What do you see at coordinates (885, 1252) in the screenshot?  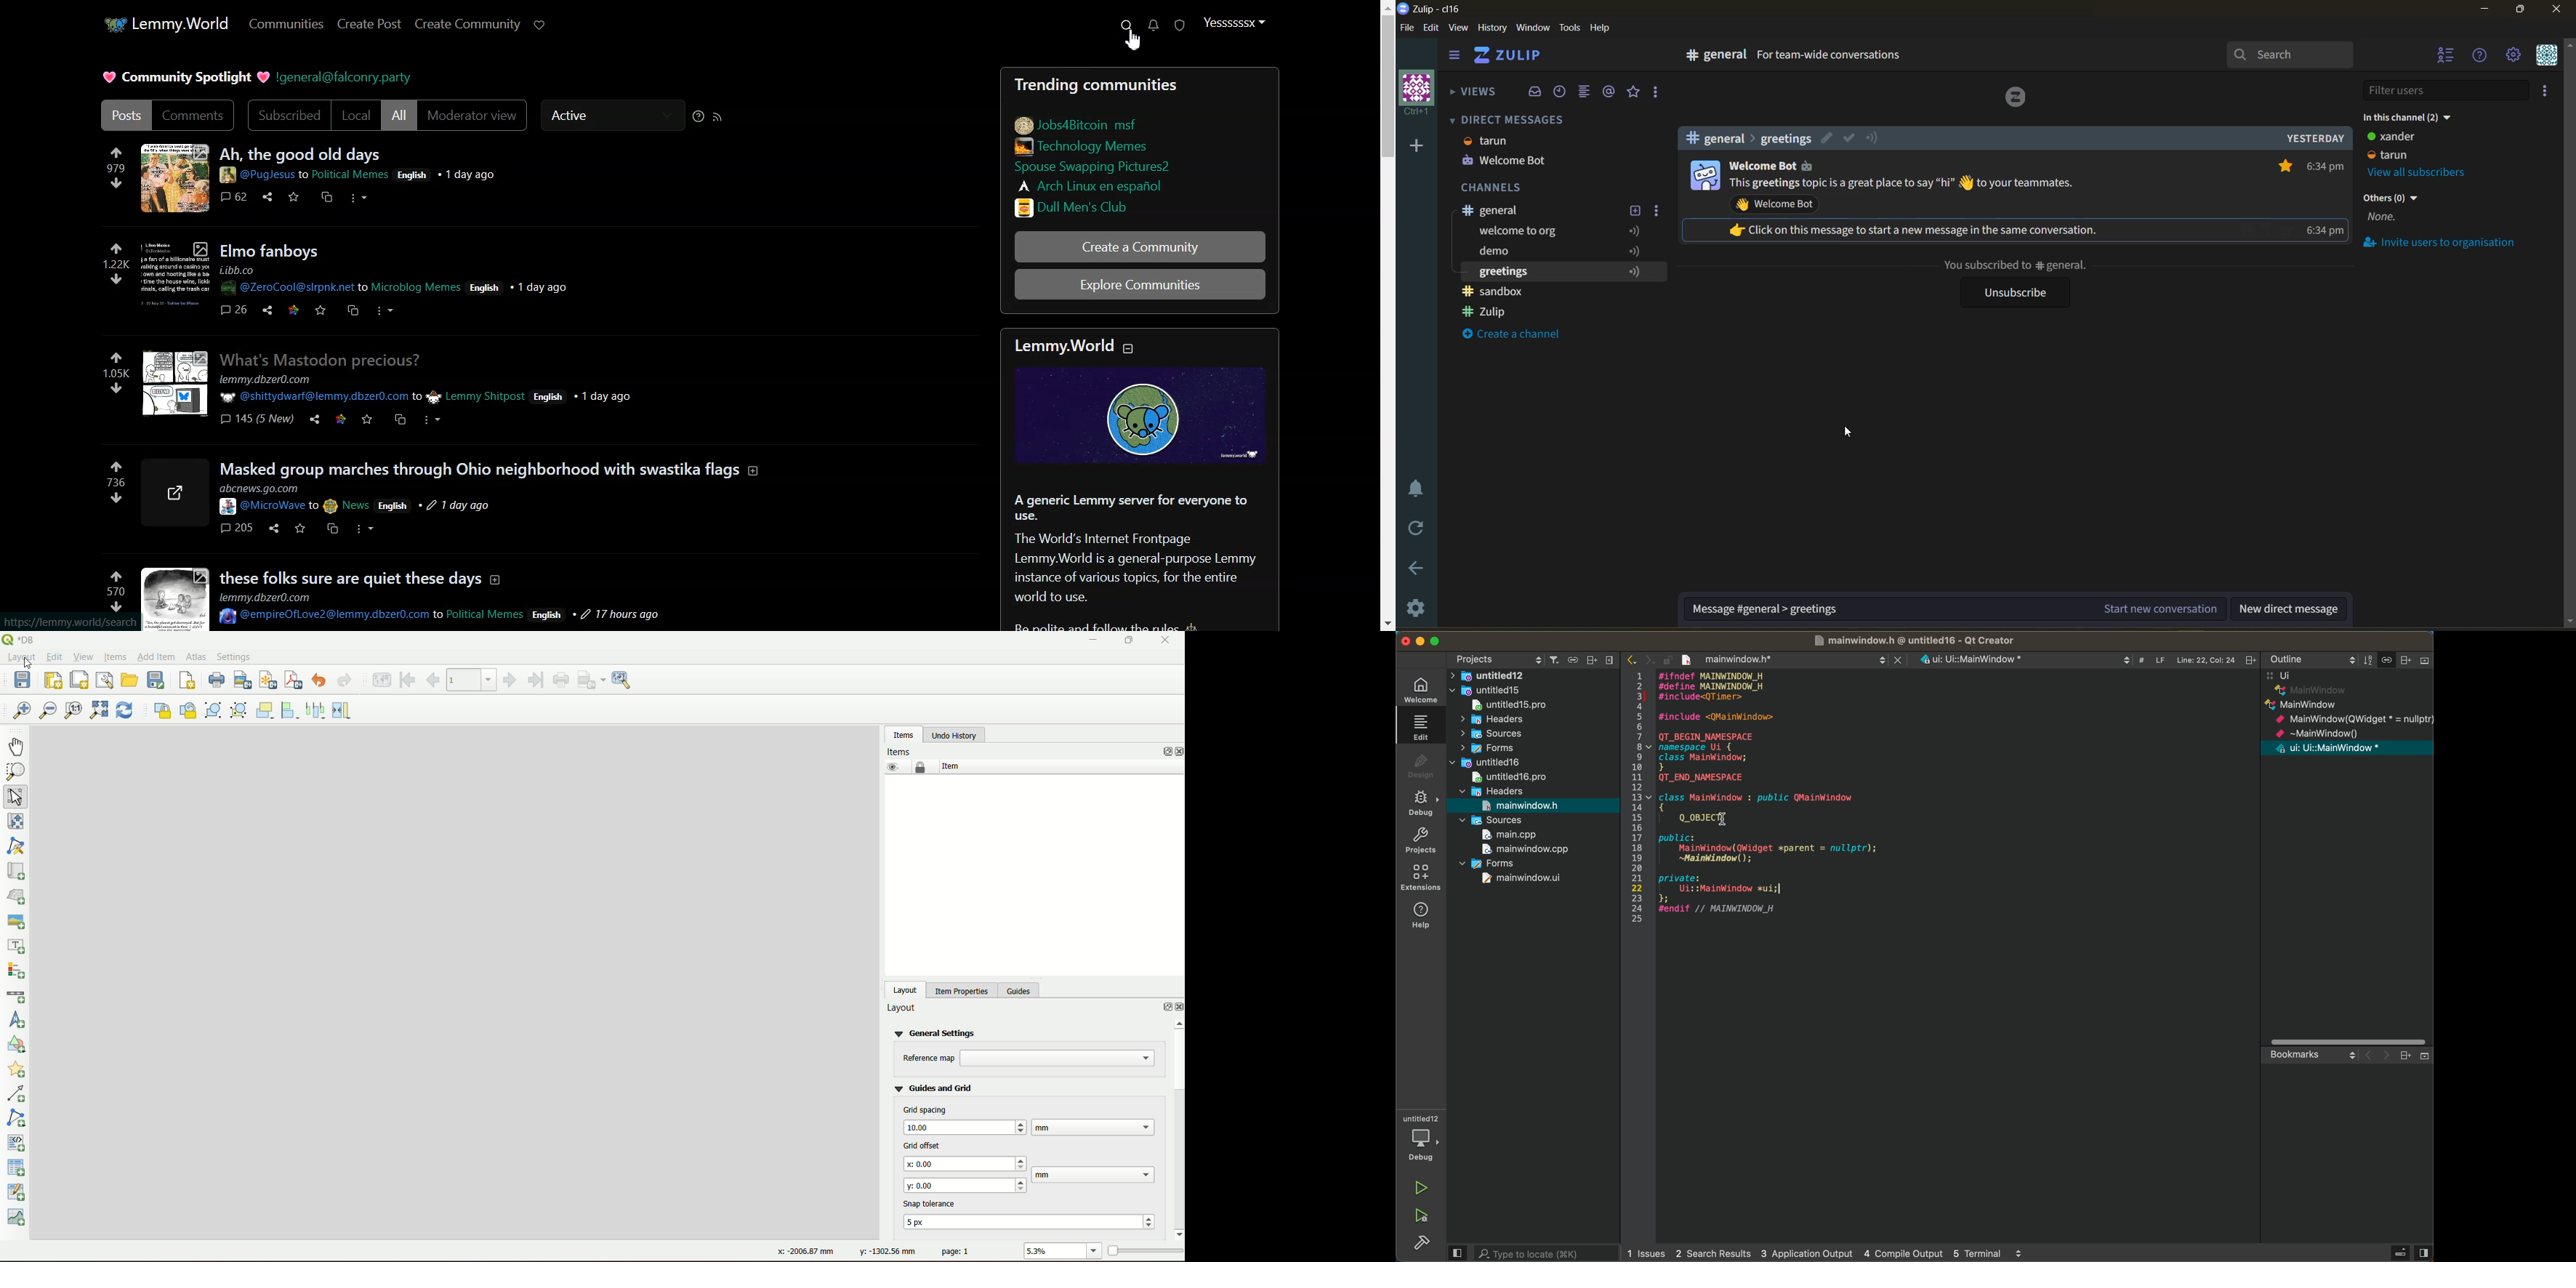 I see `y: -1302.56 mm` at bounding box center [885, 1252].